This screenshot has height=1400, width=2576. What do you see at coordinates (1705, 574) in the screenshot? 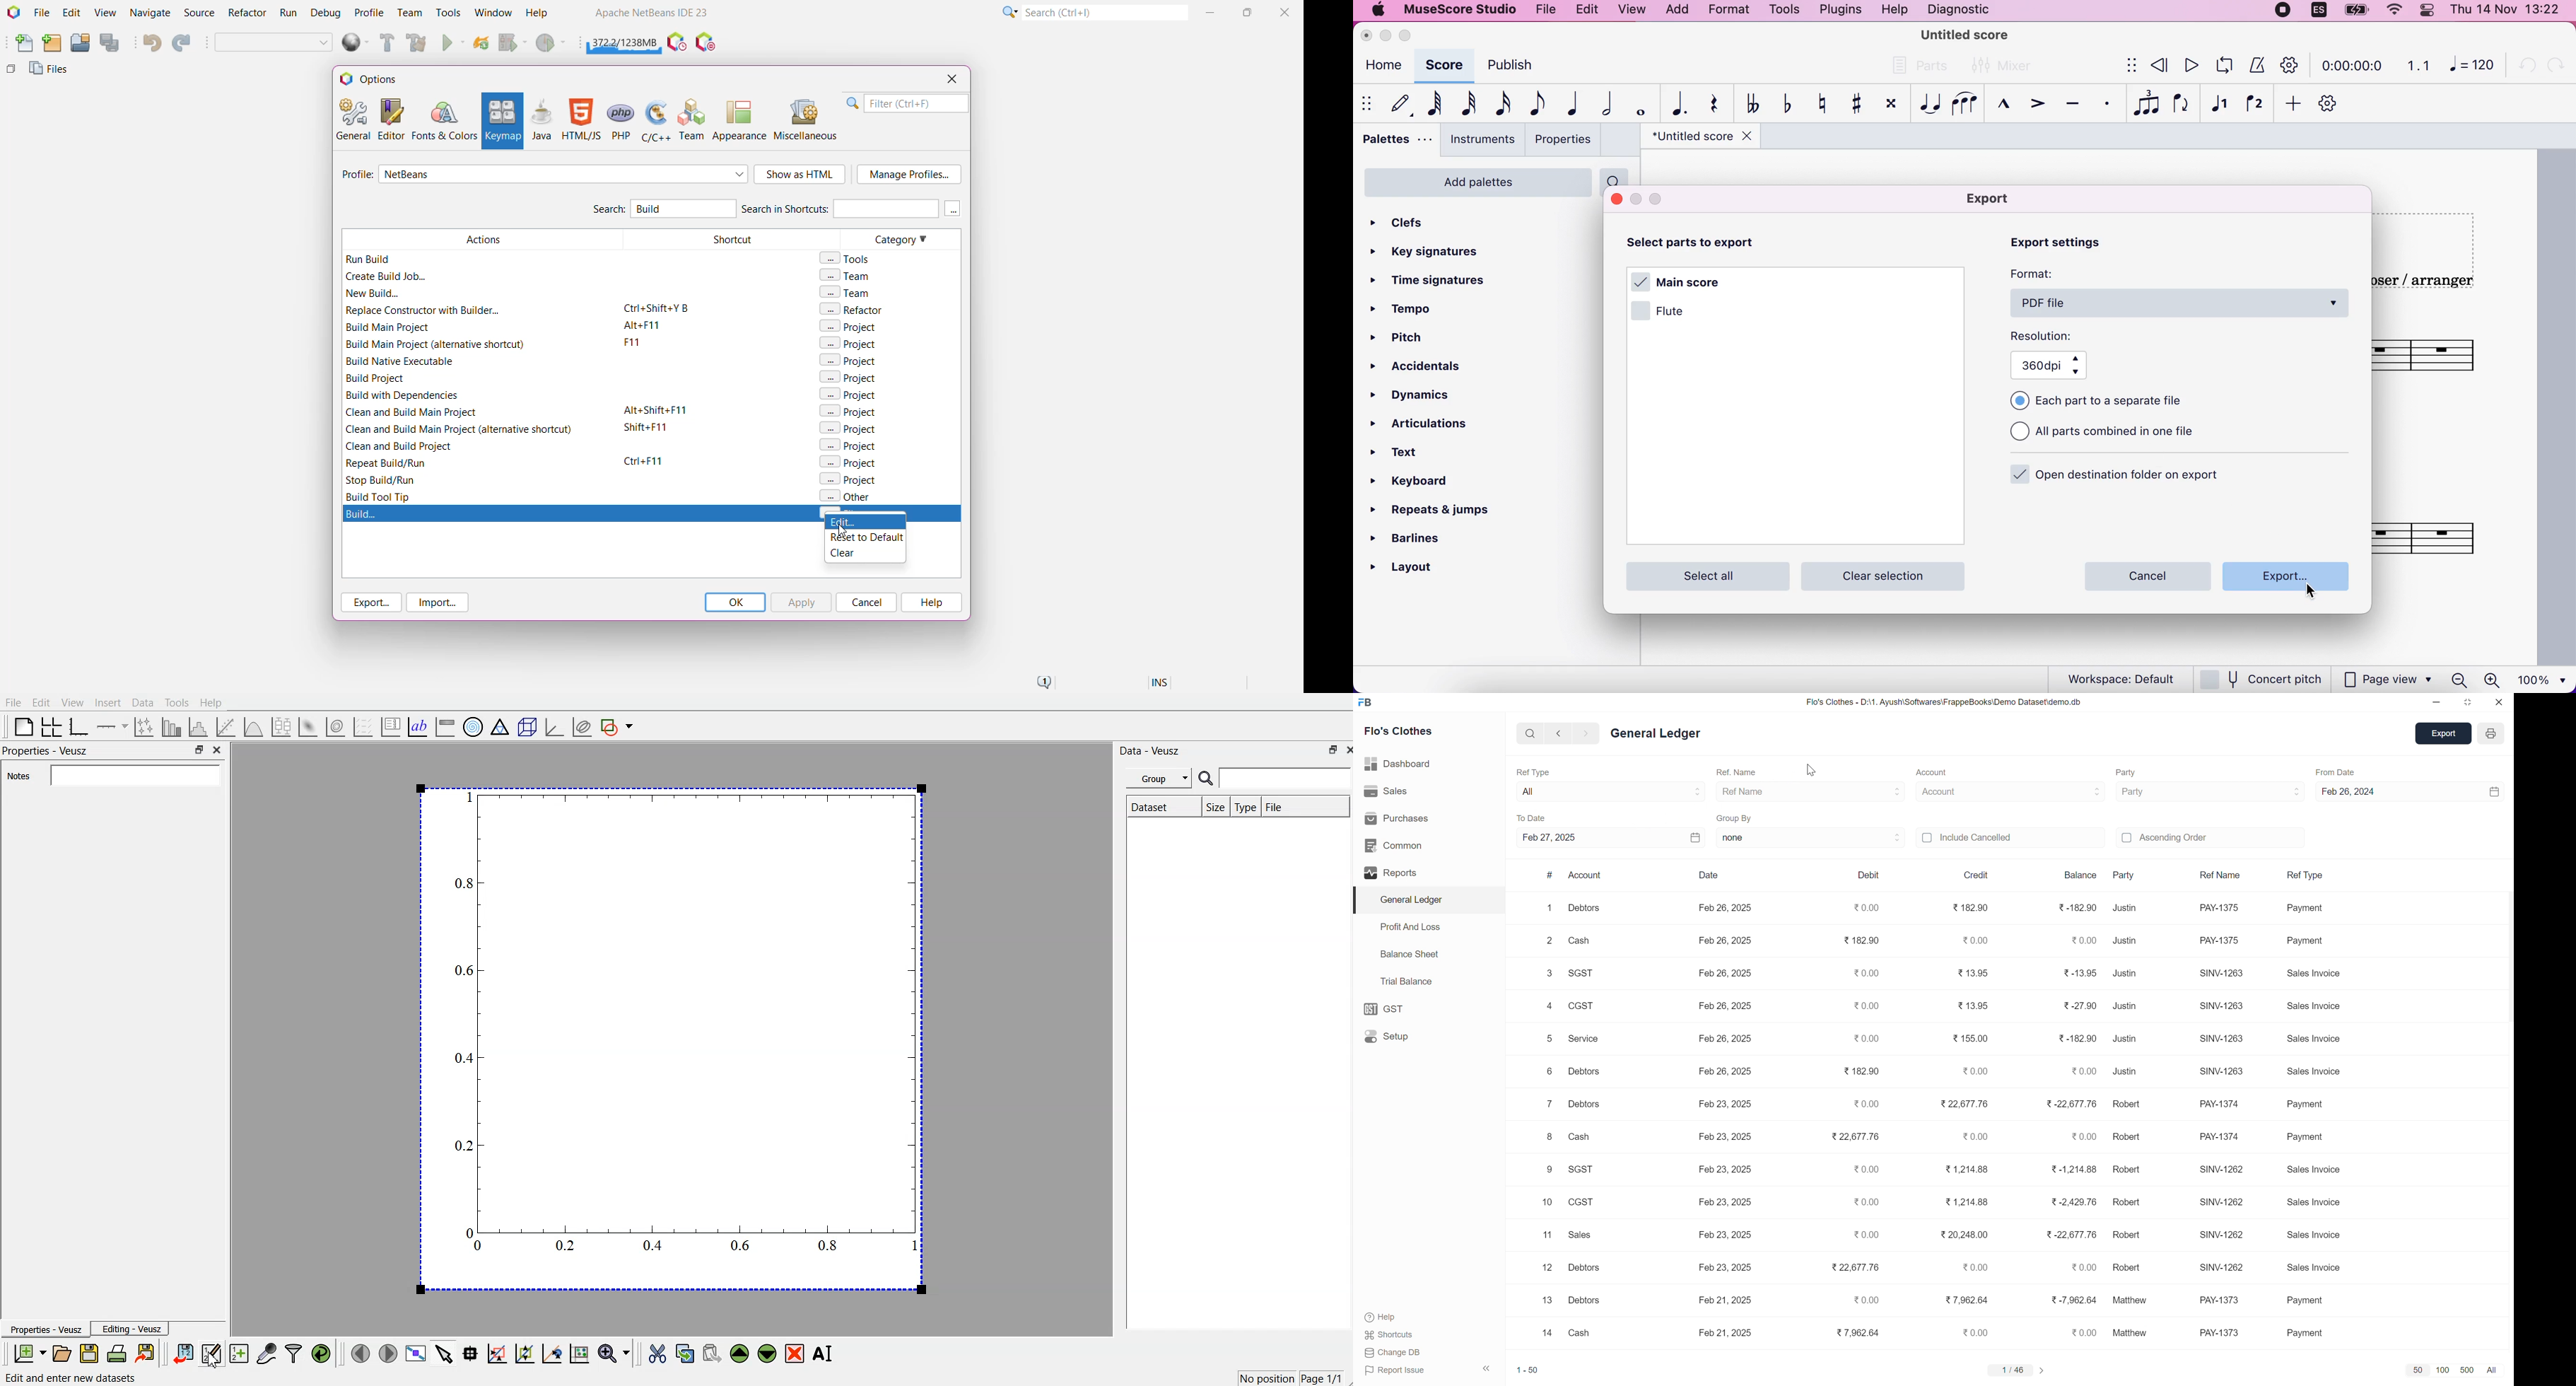
I see `select all` at bounding box center [1705, 574].